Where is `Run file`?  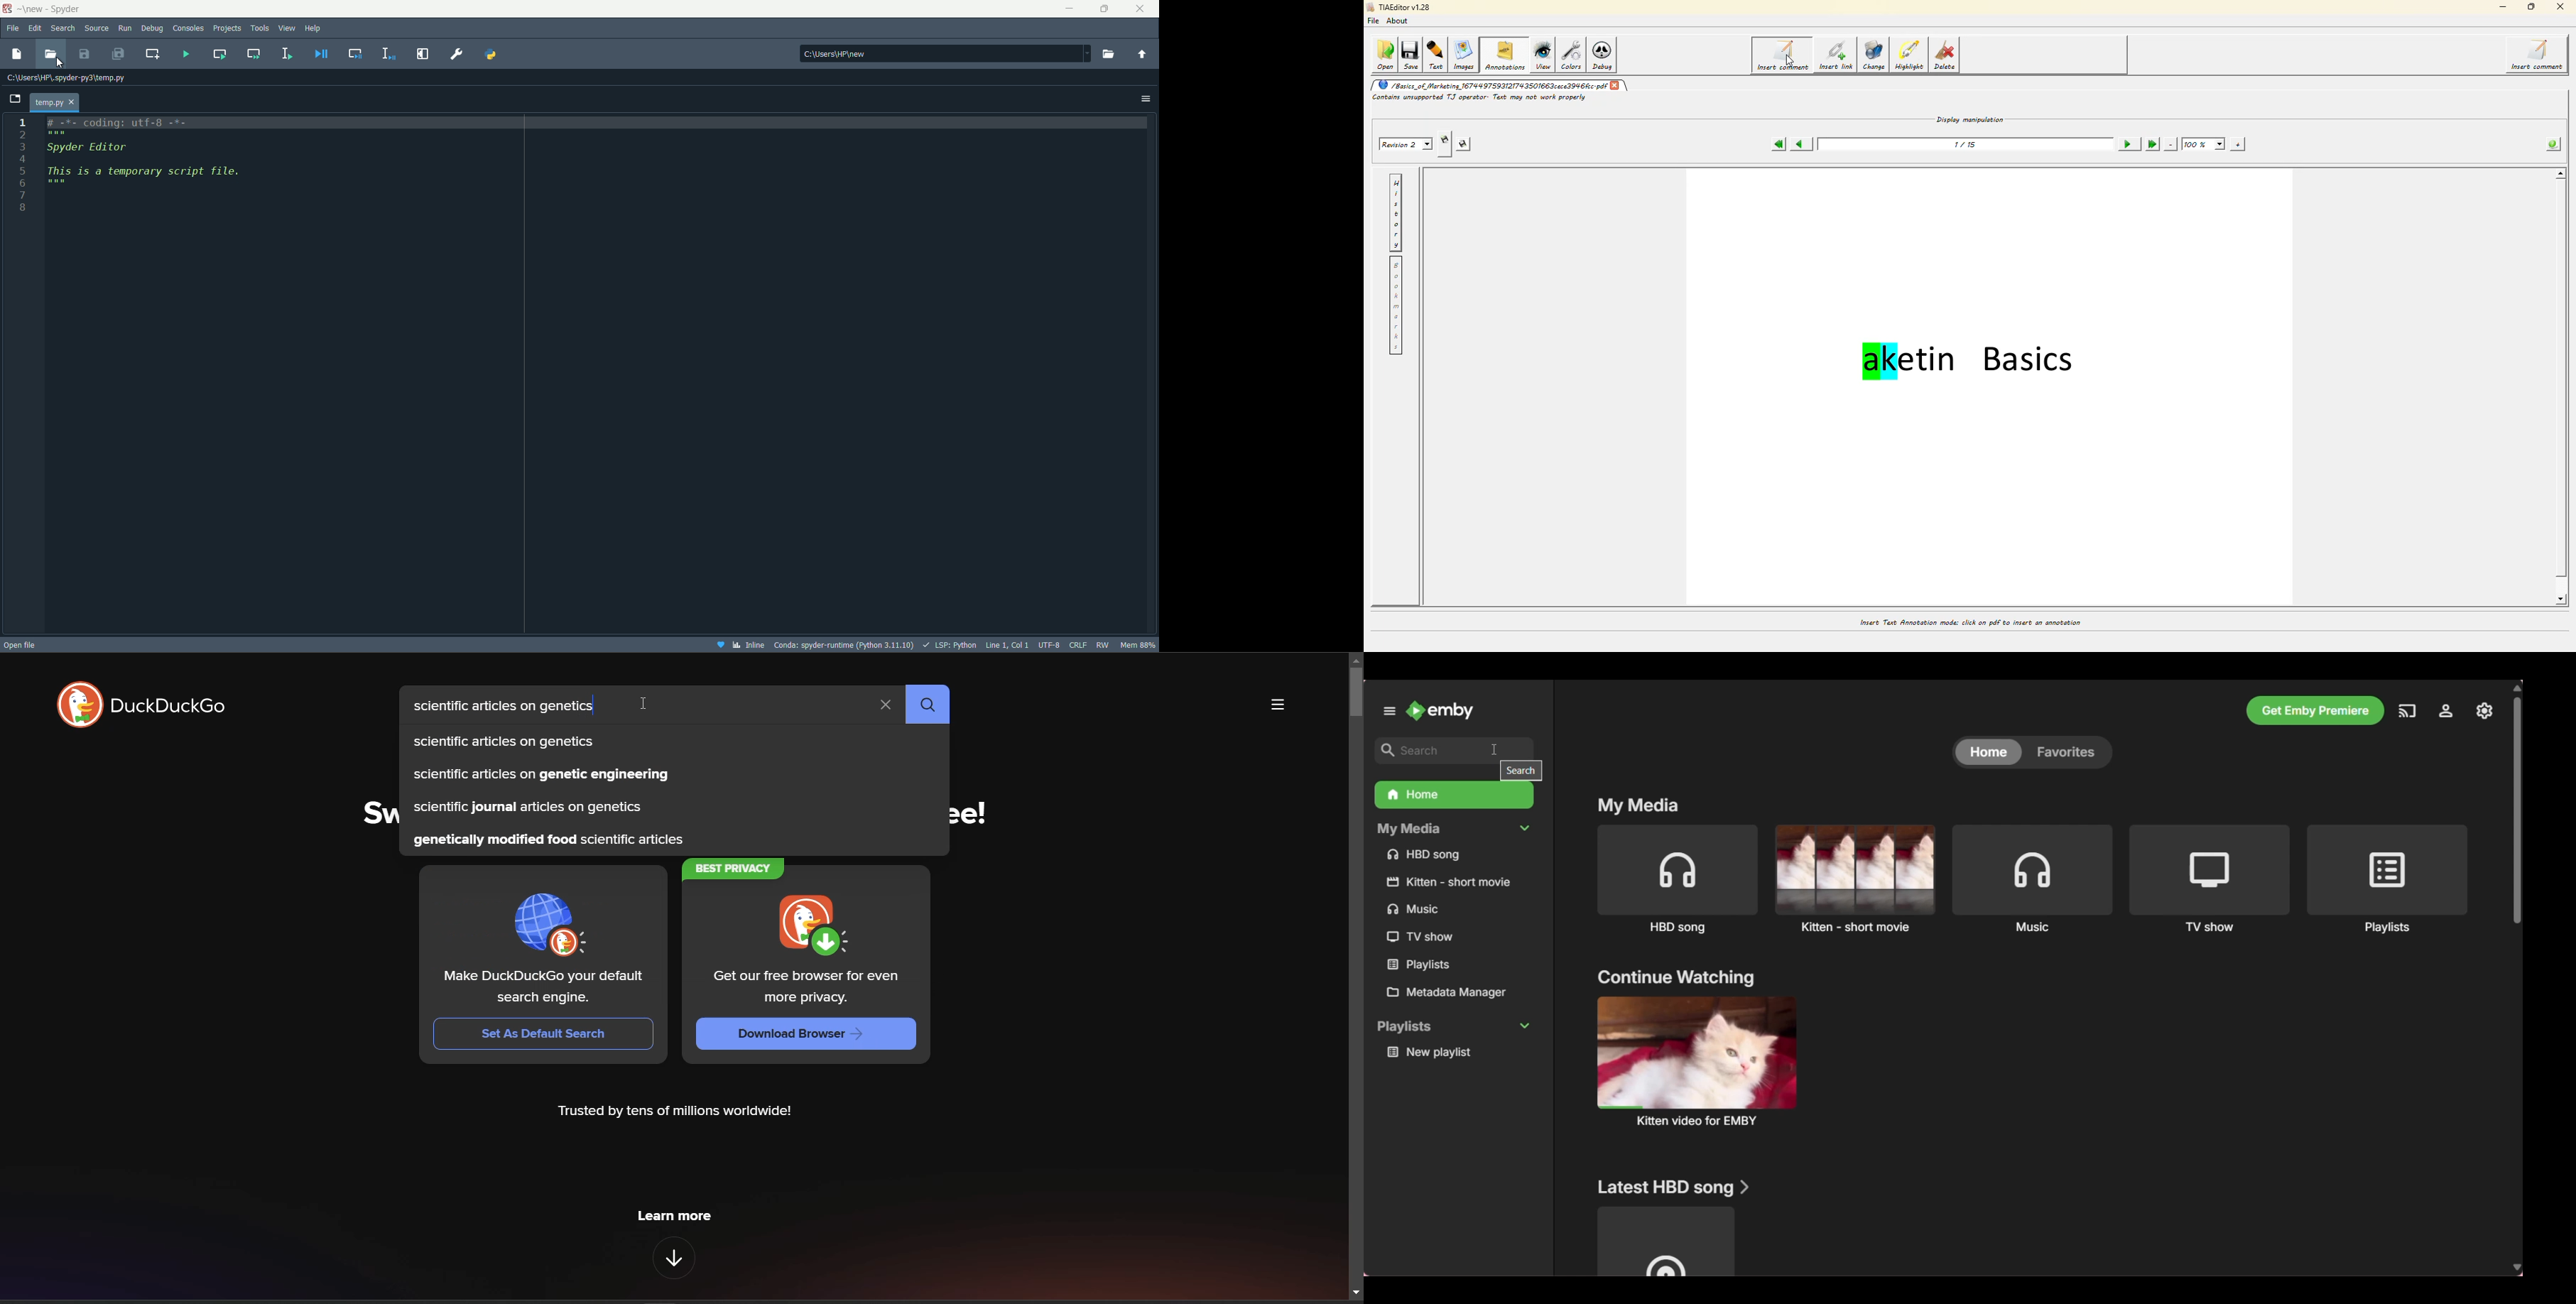
Run file is located at coordinates (184, 54).